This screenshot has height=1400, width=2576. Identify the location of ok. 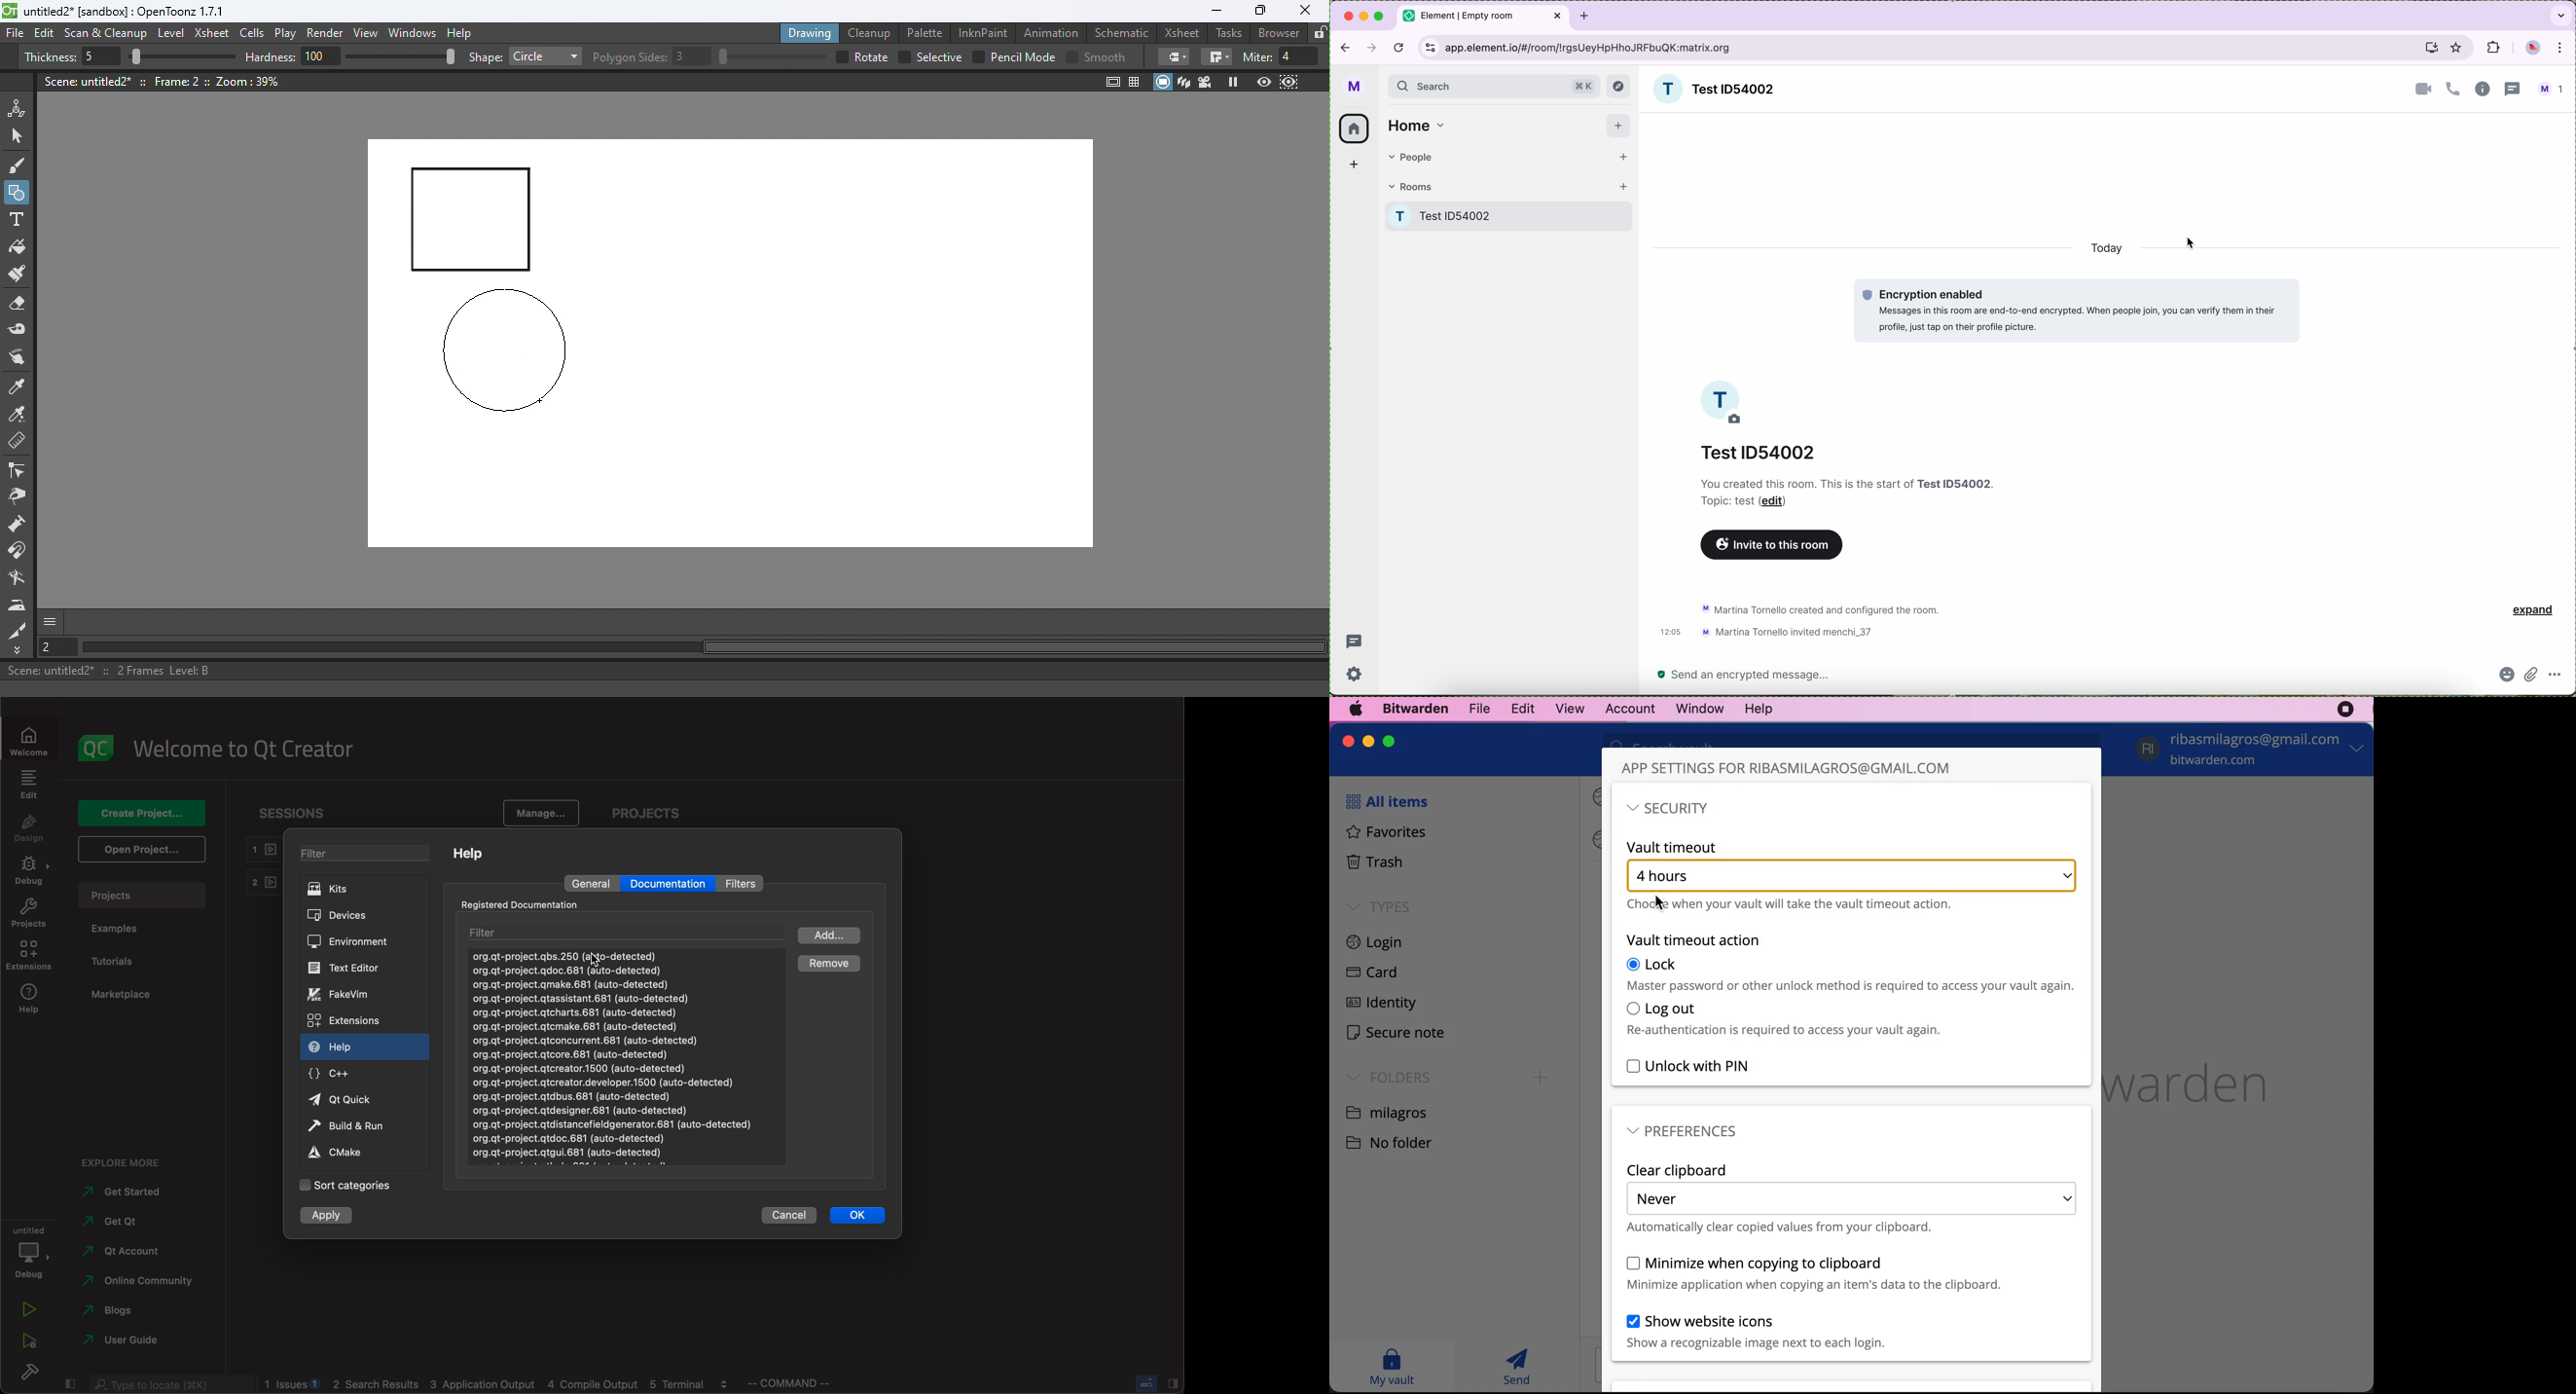
(856, 1215).